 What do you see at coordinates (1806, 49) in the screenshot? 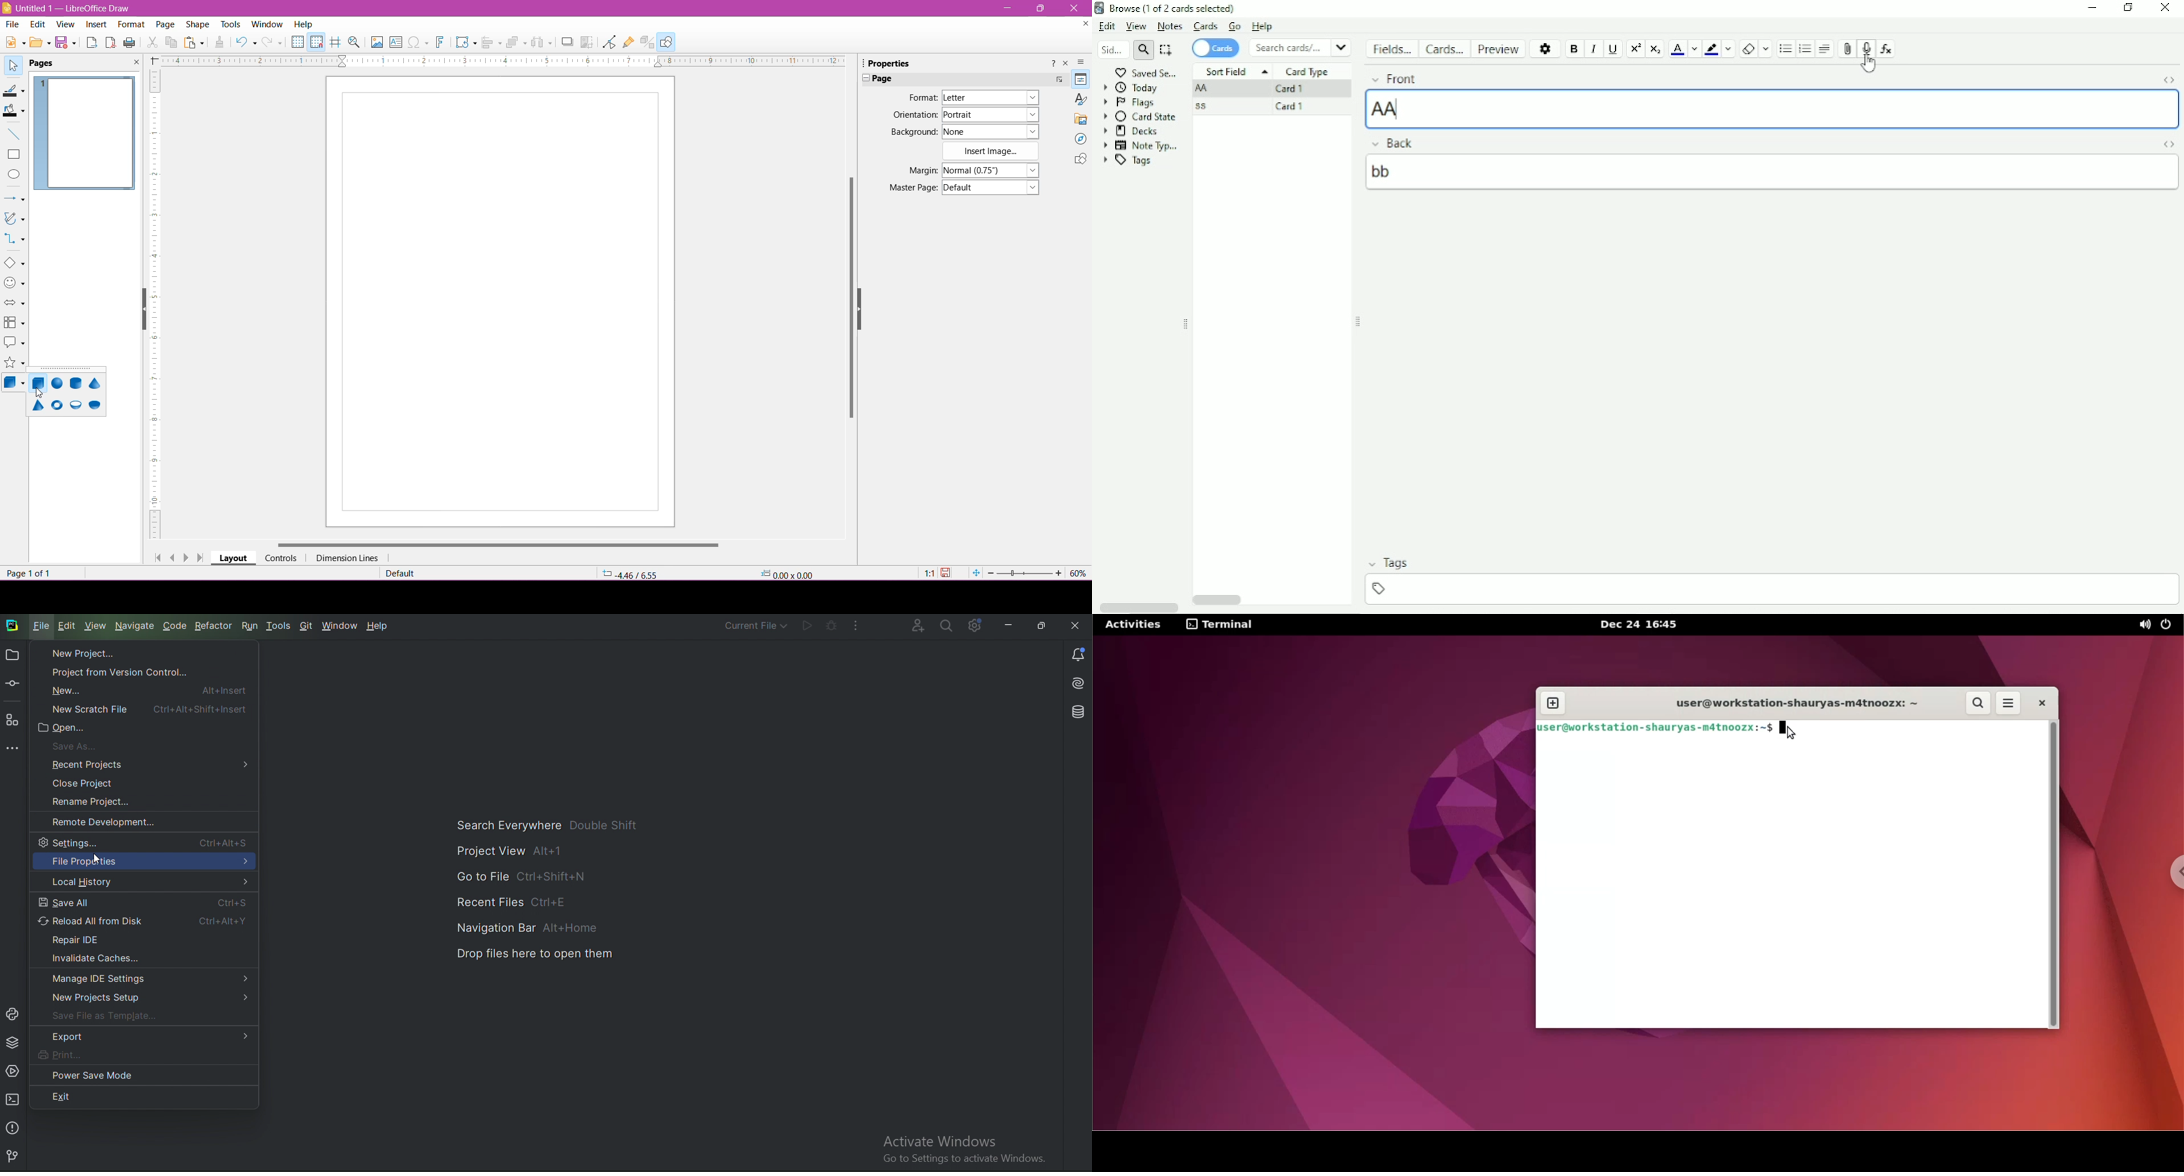
I see `Ordered list` at bounding box center [1806, 49].